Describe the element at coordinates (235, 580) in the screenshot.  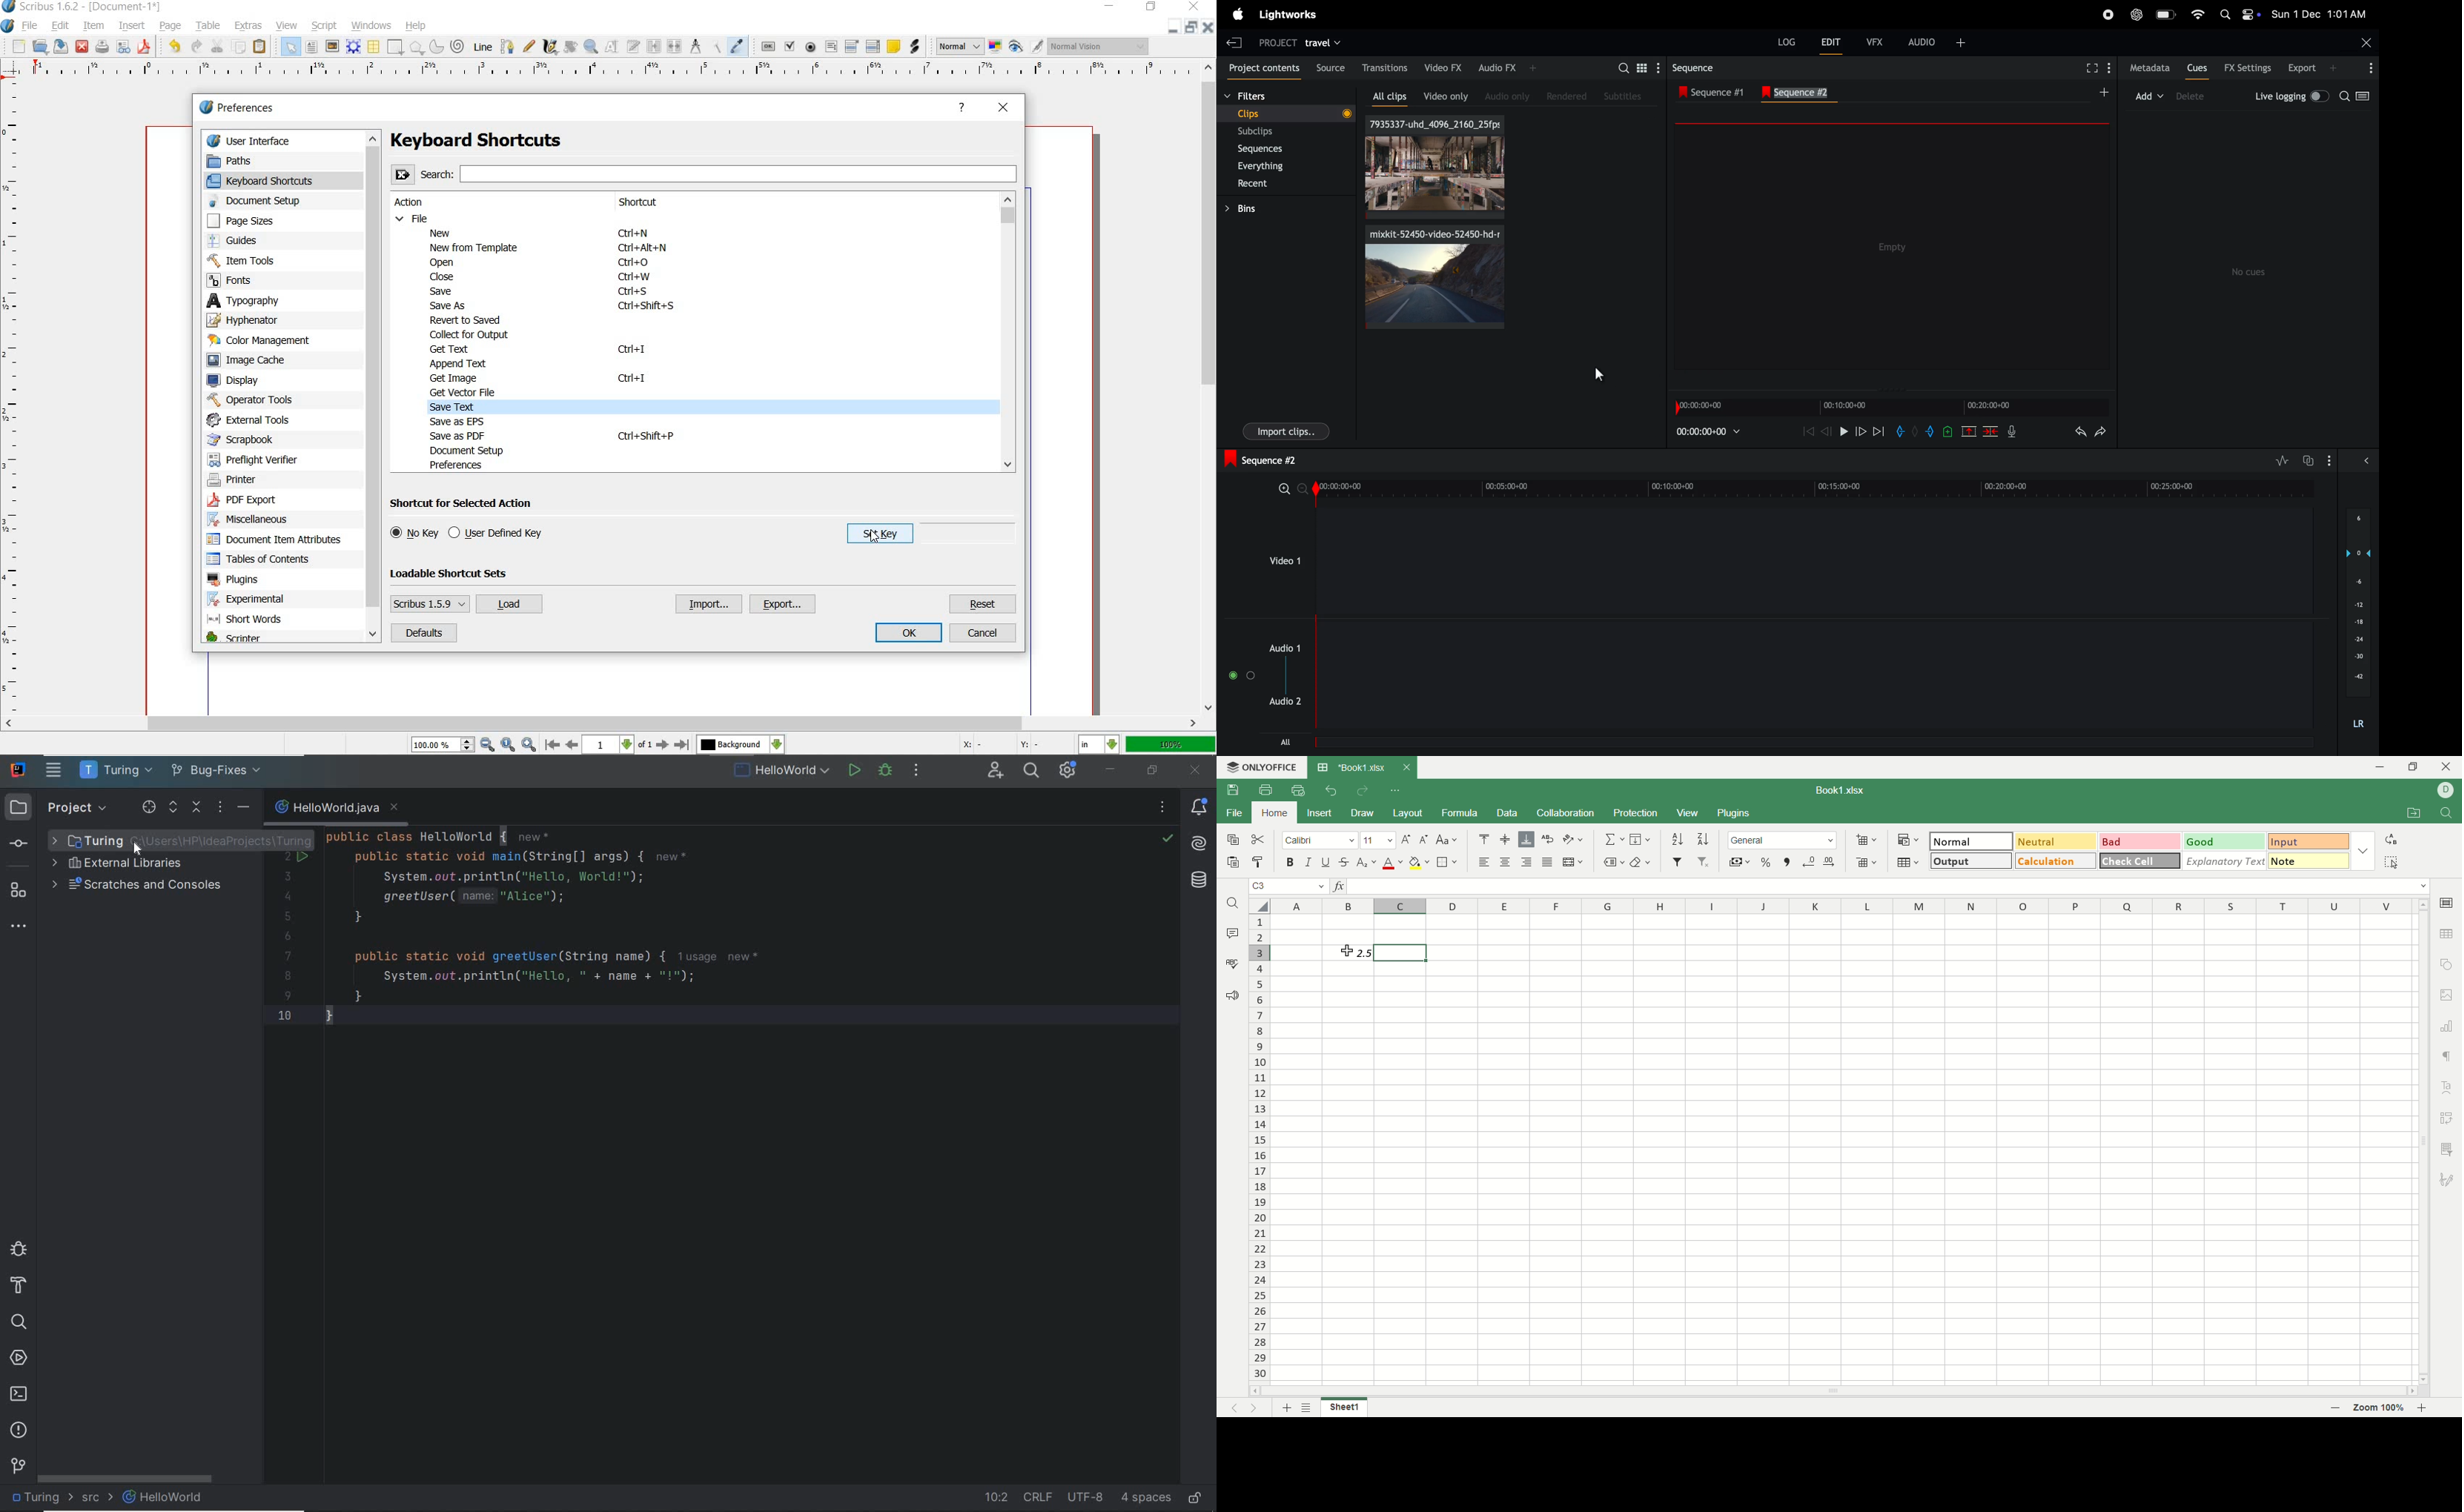
I see `plugins` at that location.